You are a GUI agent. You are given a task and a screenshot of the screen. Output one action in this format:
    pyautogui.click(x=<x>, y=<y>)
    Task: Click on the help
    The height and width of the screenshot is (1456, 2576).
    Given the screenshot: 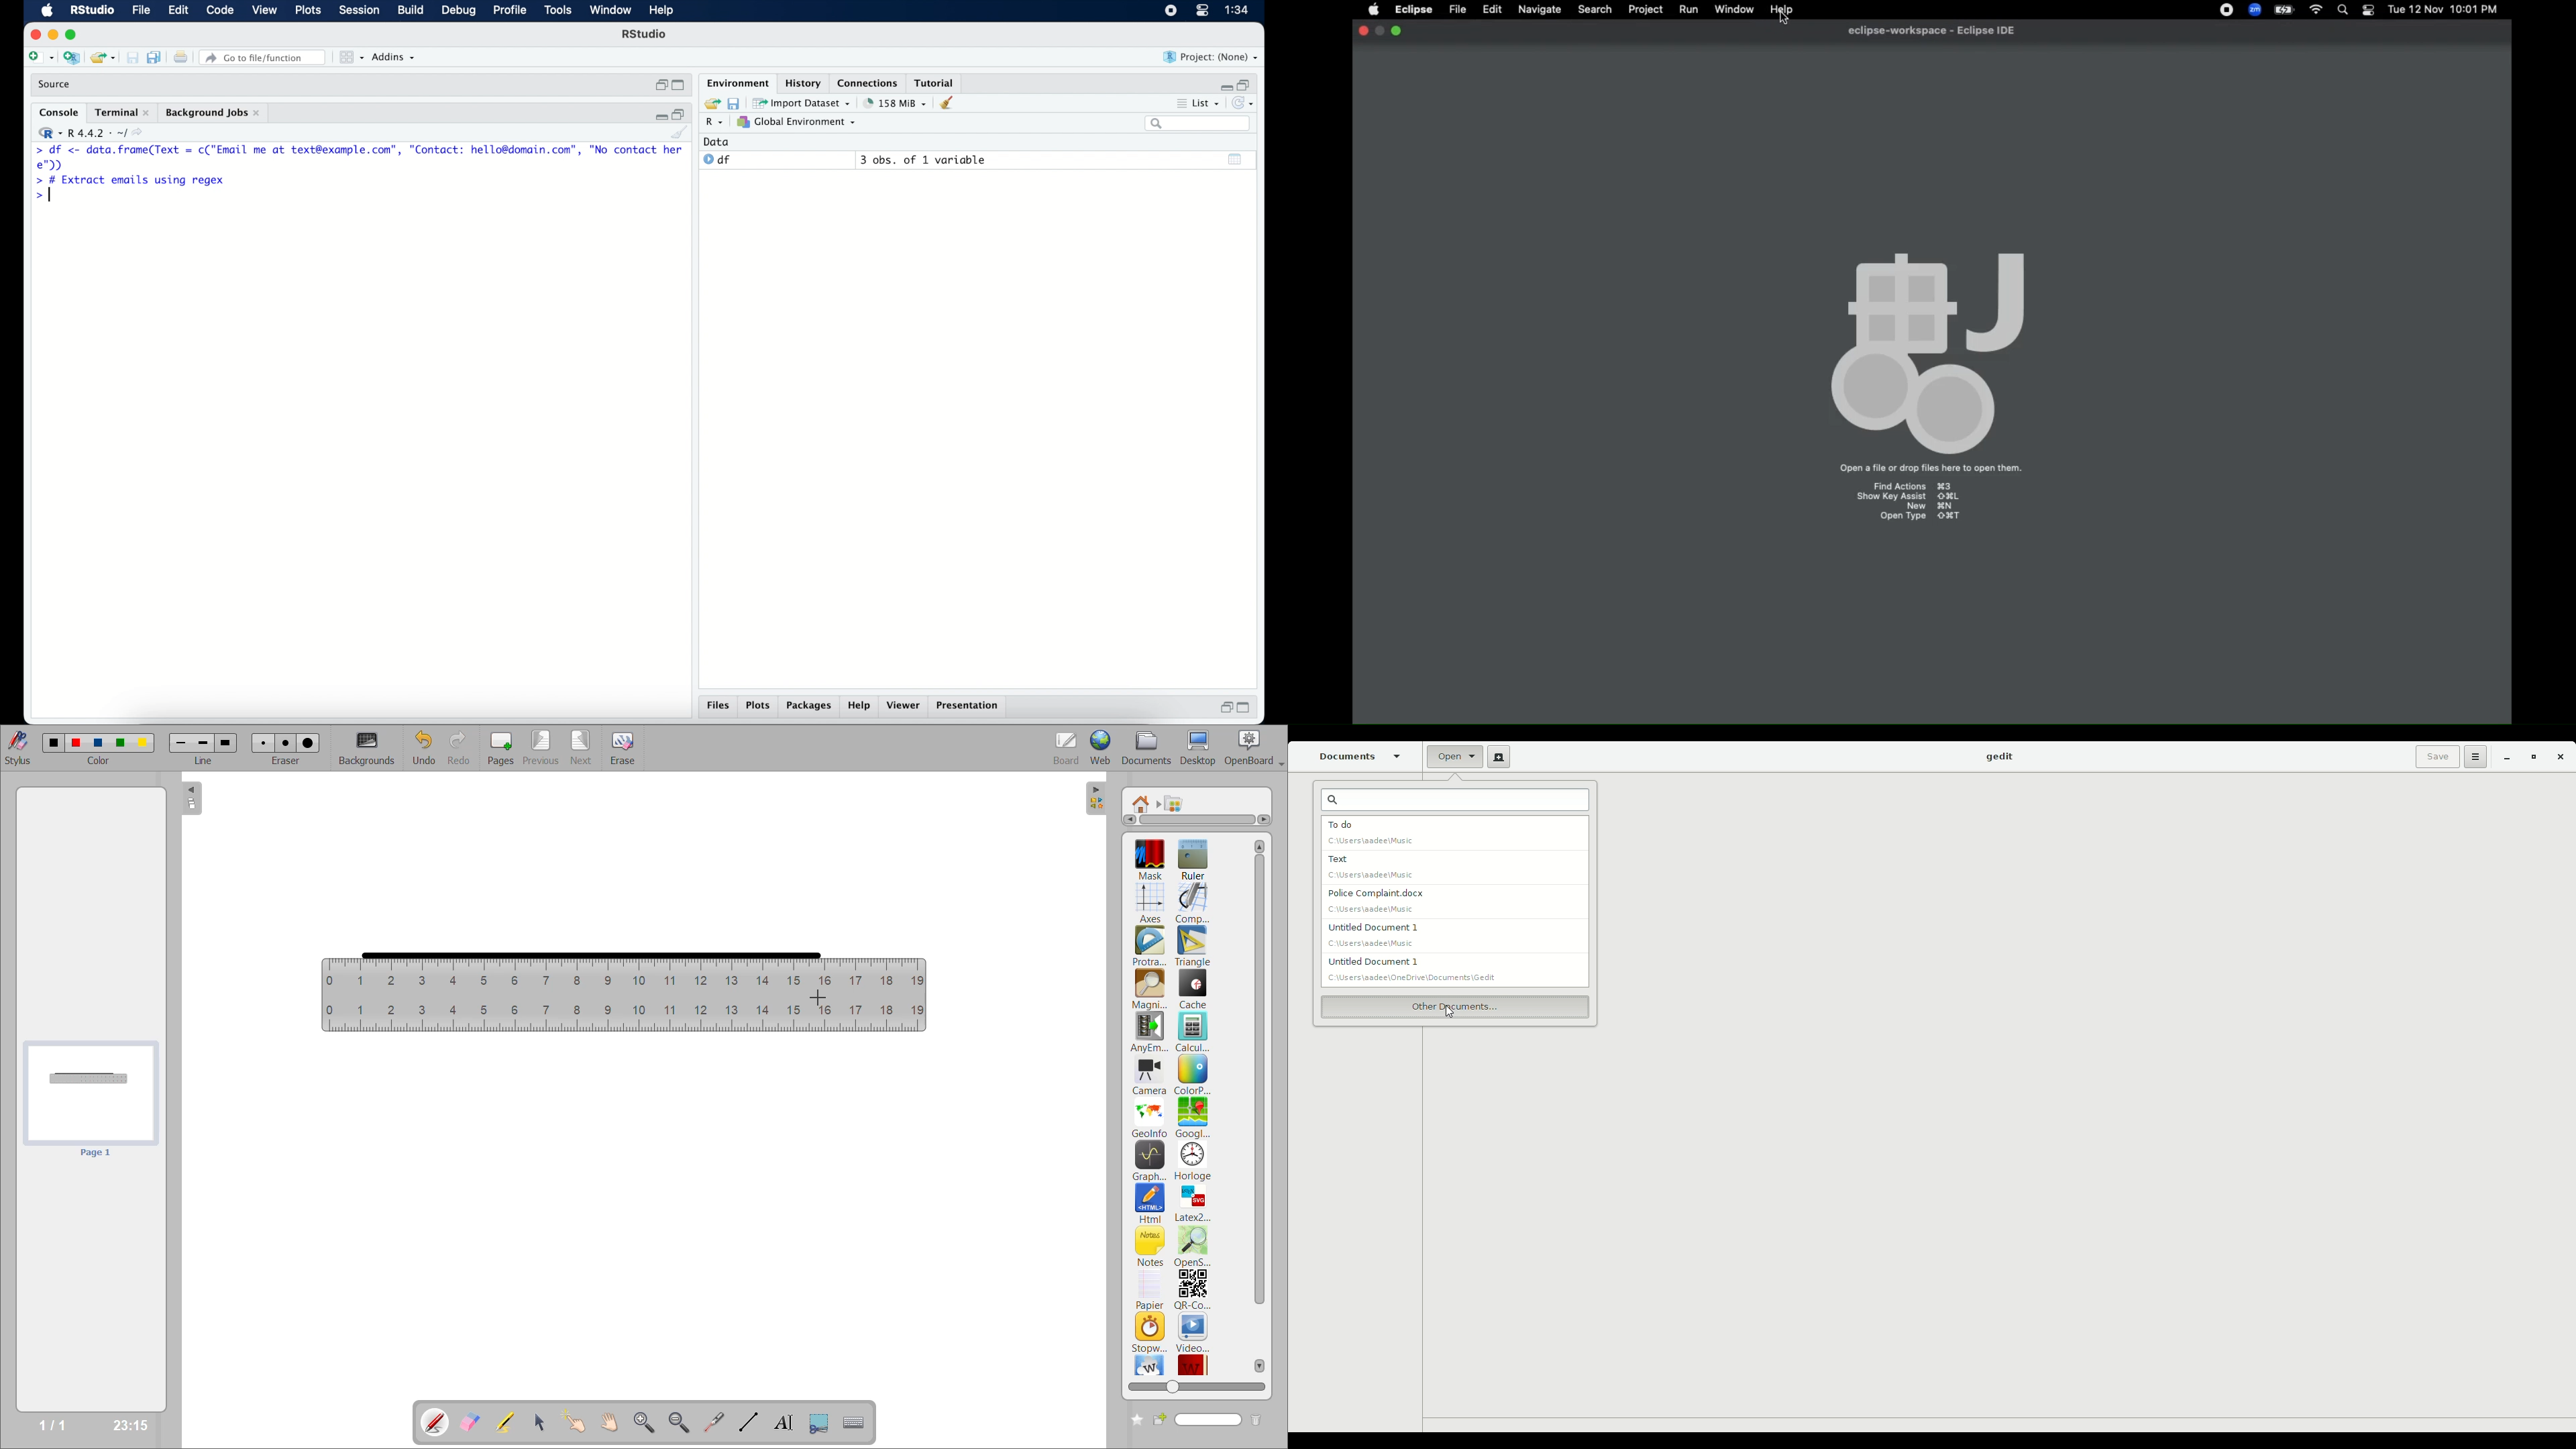 What is the action you would take?
    pyautogui.click(x=860, y=706)
    